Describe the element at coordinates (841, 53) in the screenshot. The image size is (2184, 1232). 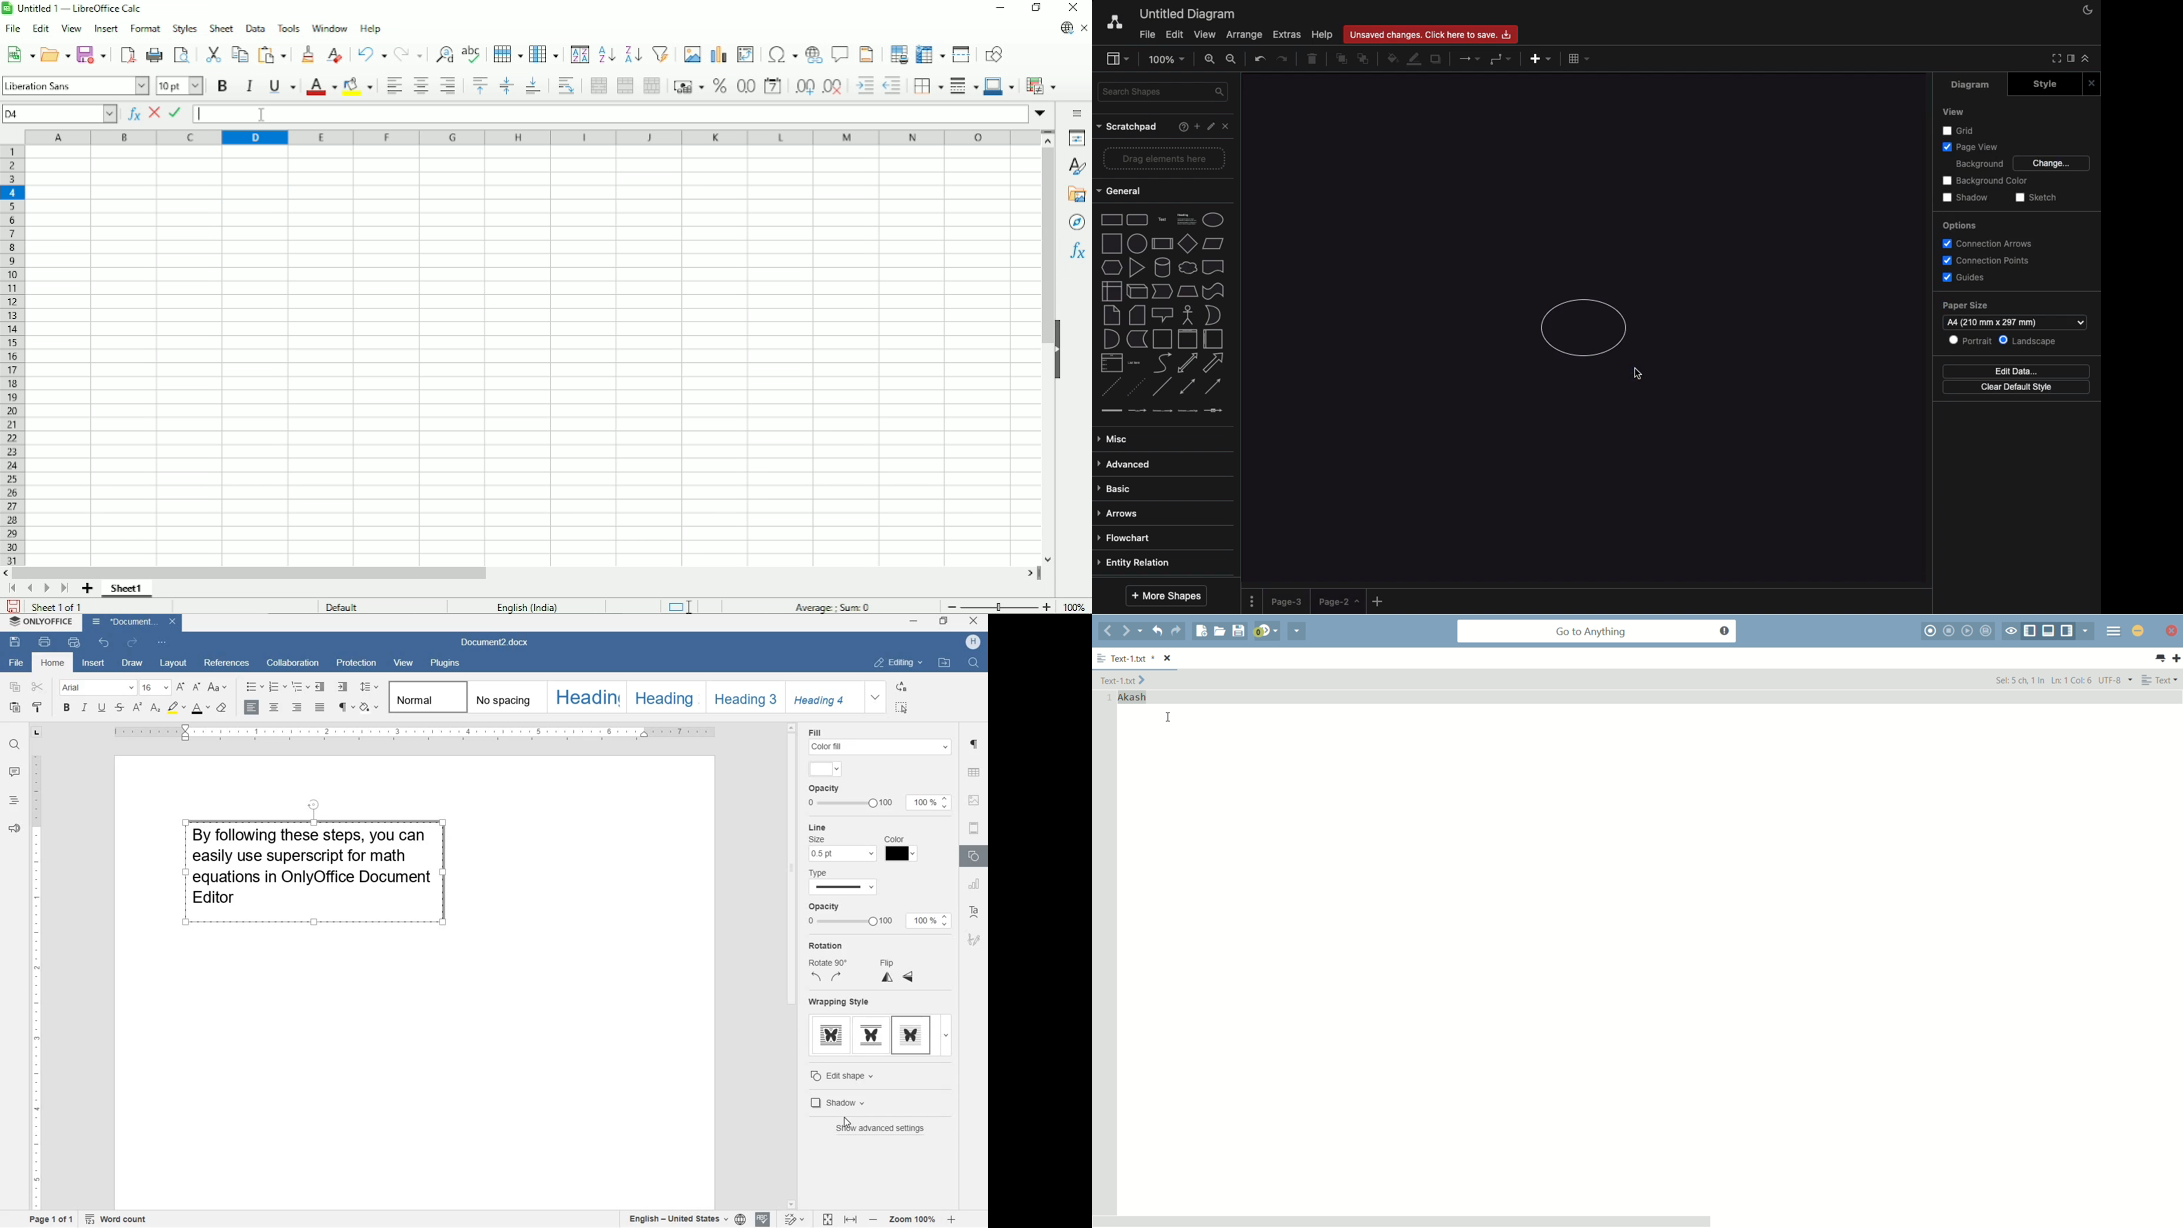
I see `Insert comment` at that location.